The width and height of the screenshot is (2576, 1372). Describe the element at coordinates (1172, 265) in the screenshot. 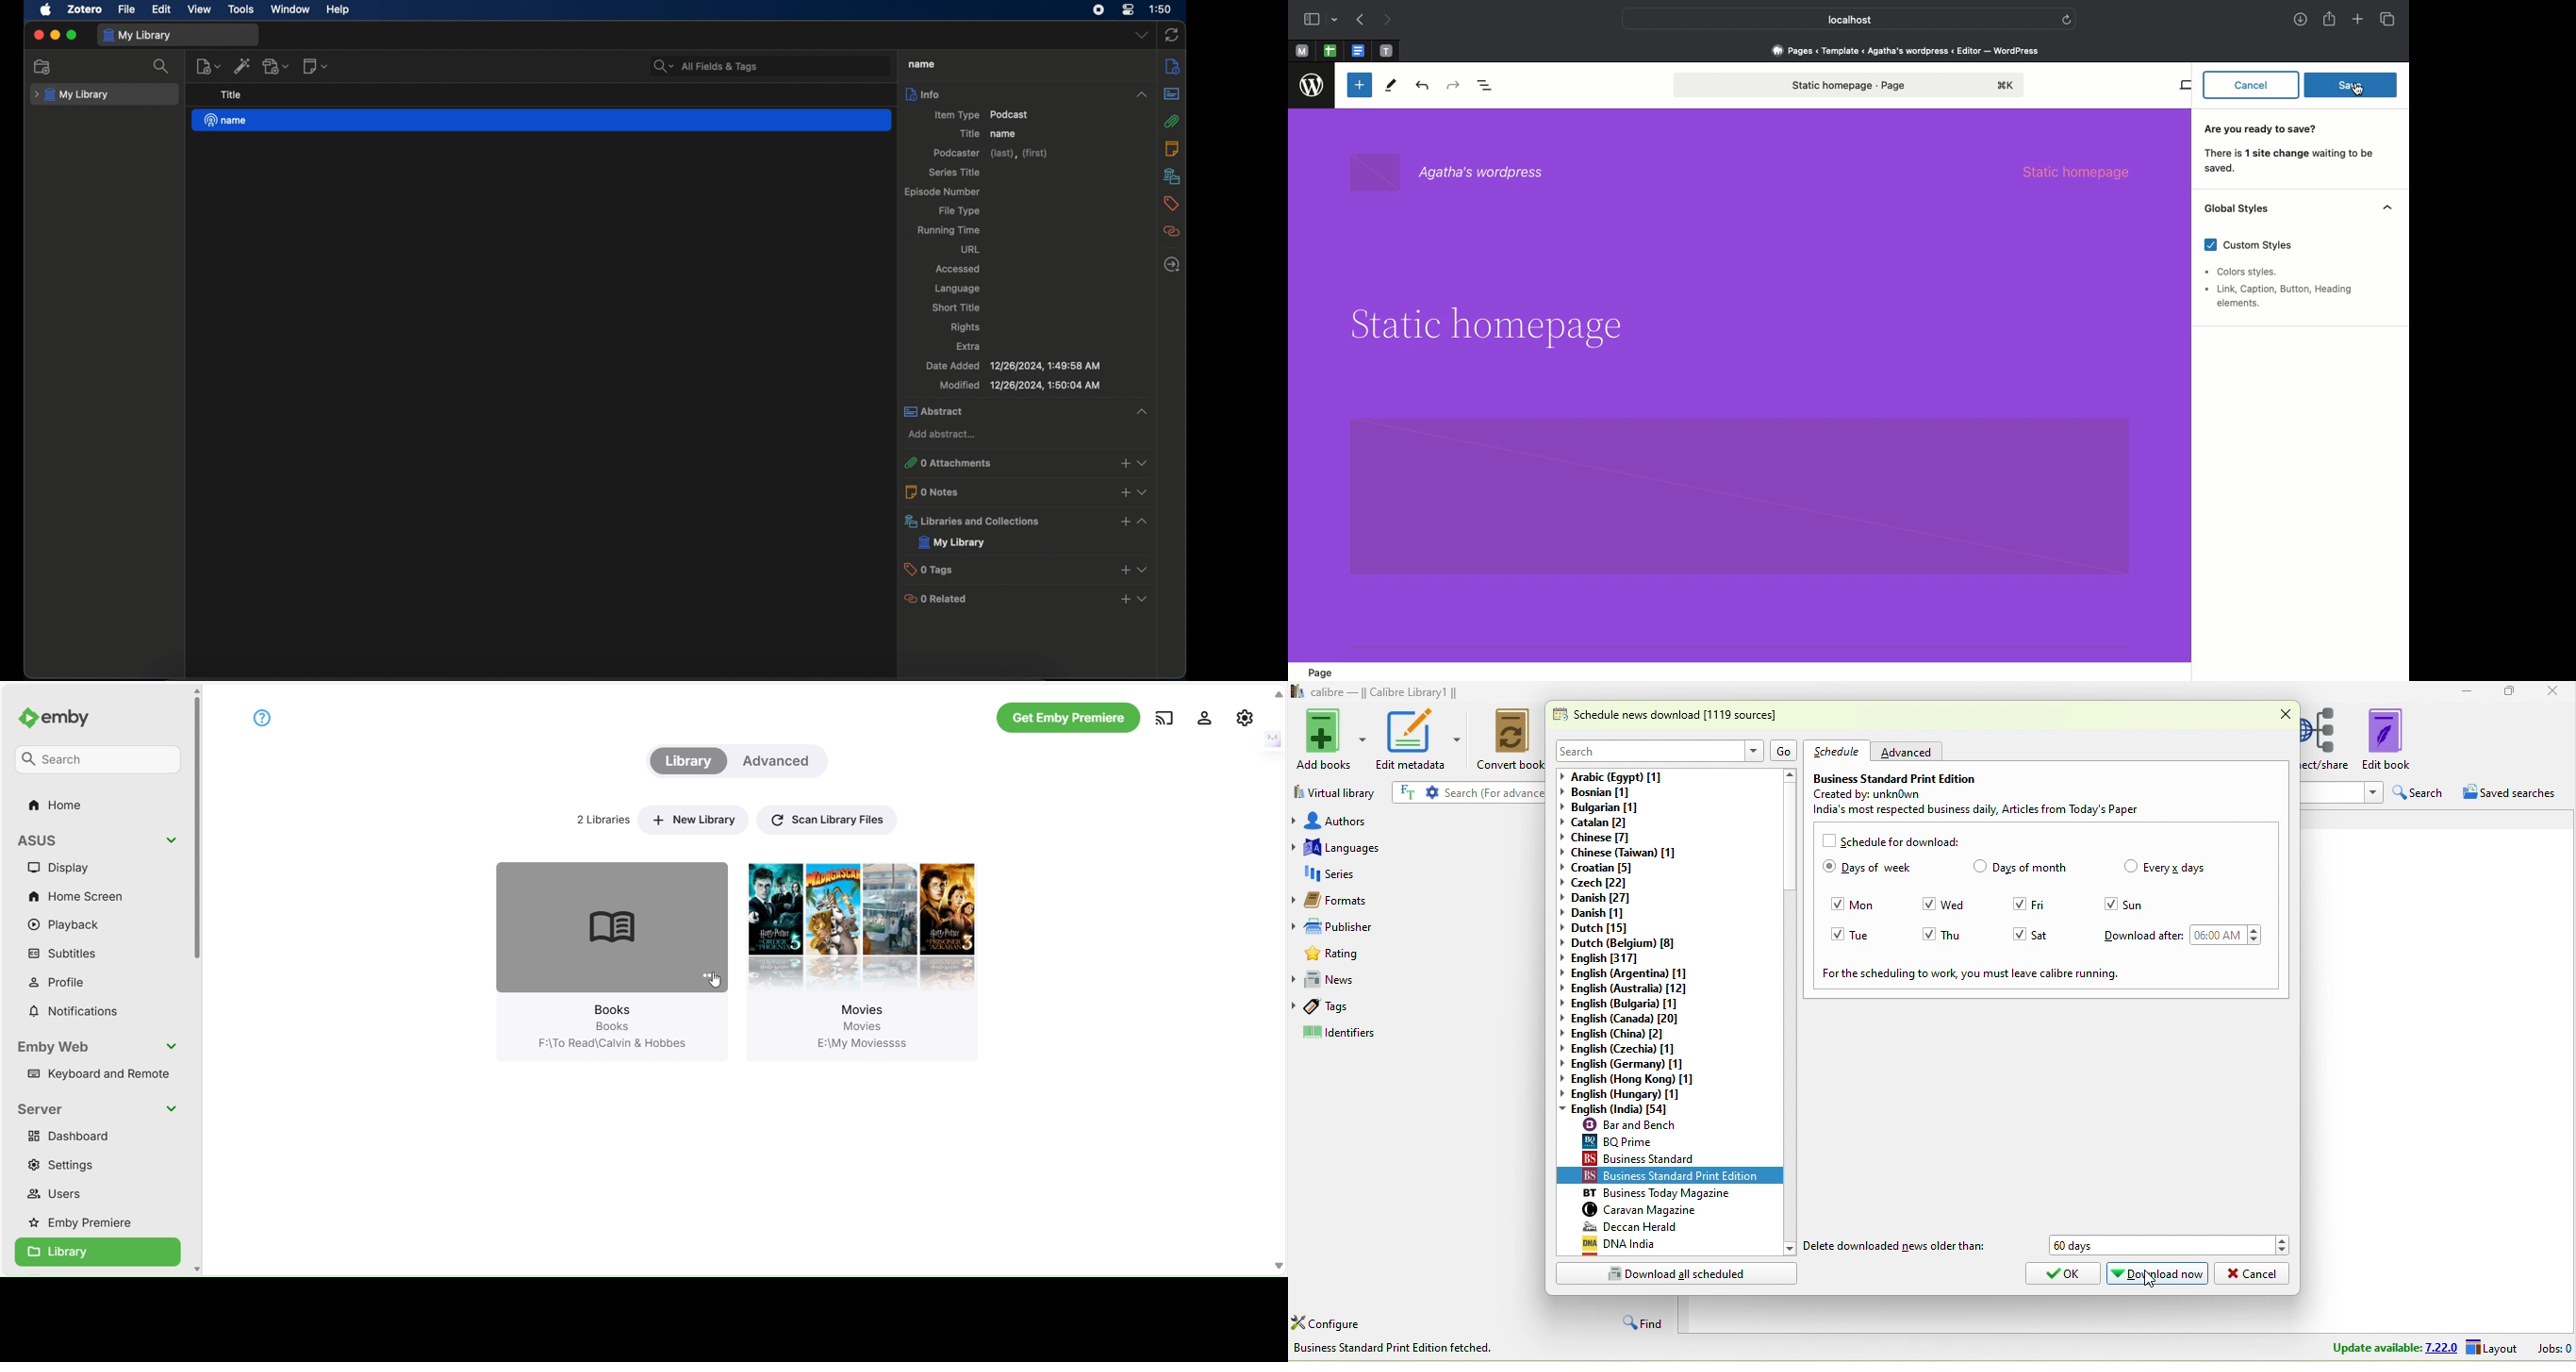

I see `locate` at that location.